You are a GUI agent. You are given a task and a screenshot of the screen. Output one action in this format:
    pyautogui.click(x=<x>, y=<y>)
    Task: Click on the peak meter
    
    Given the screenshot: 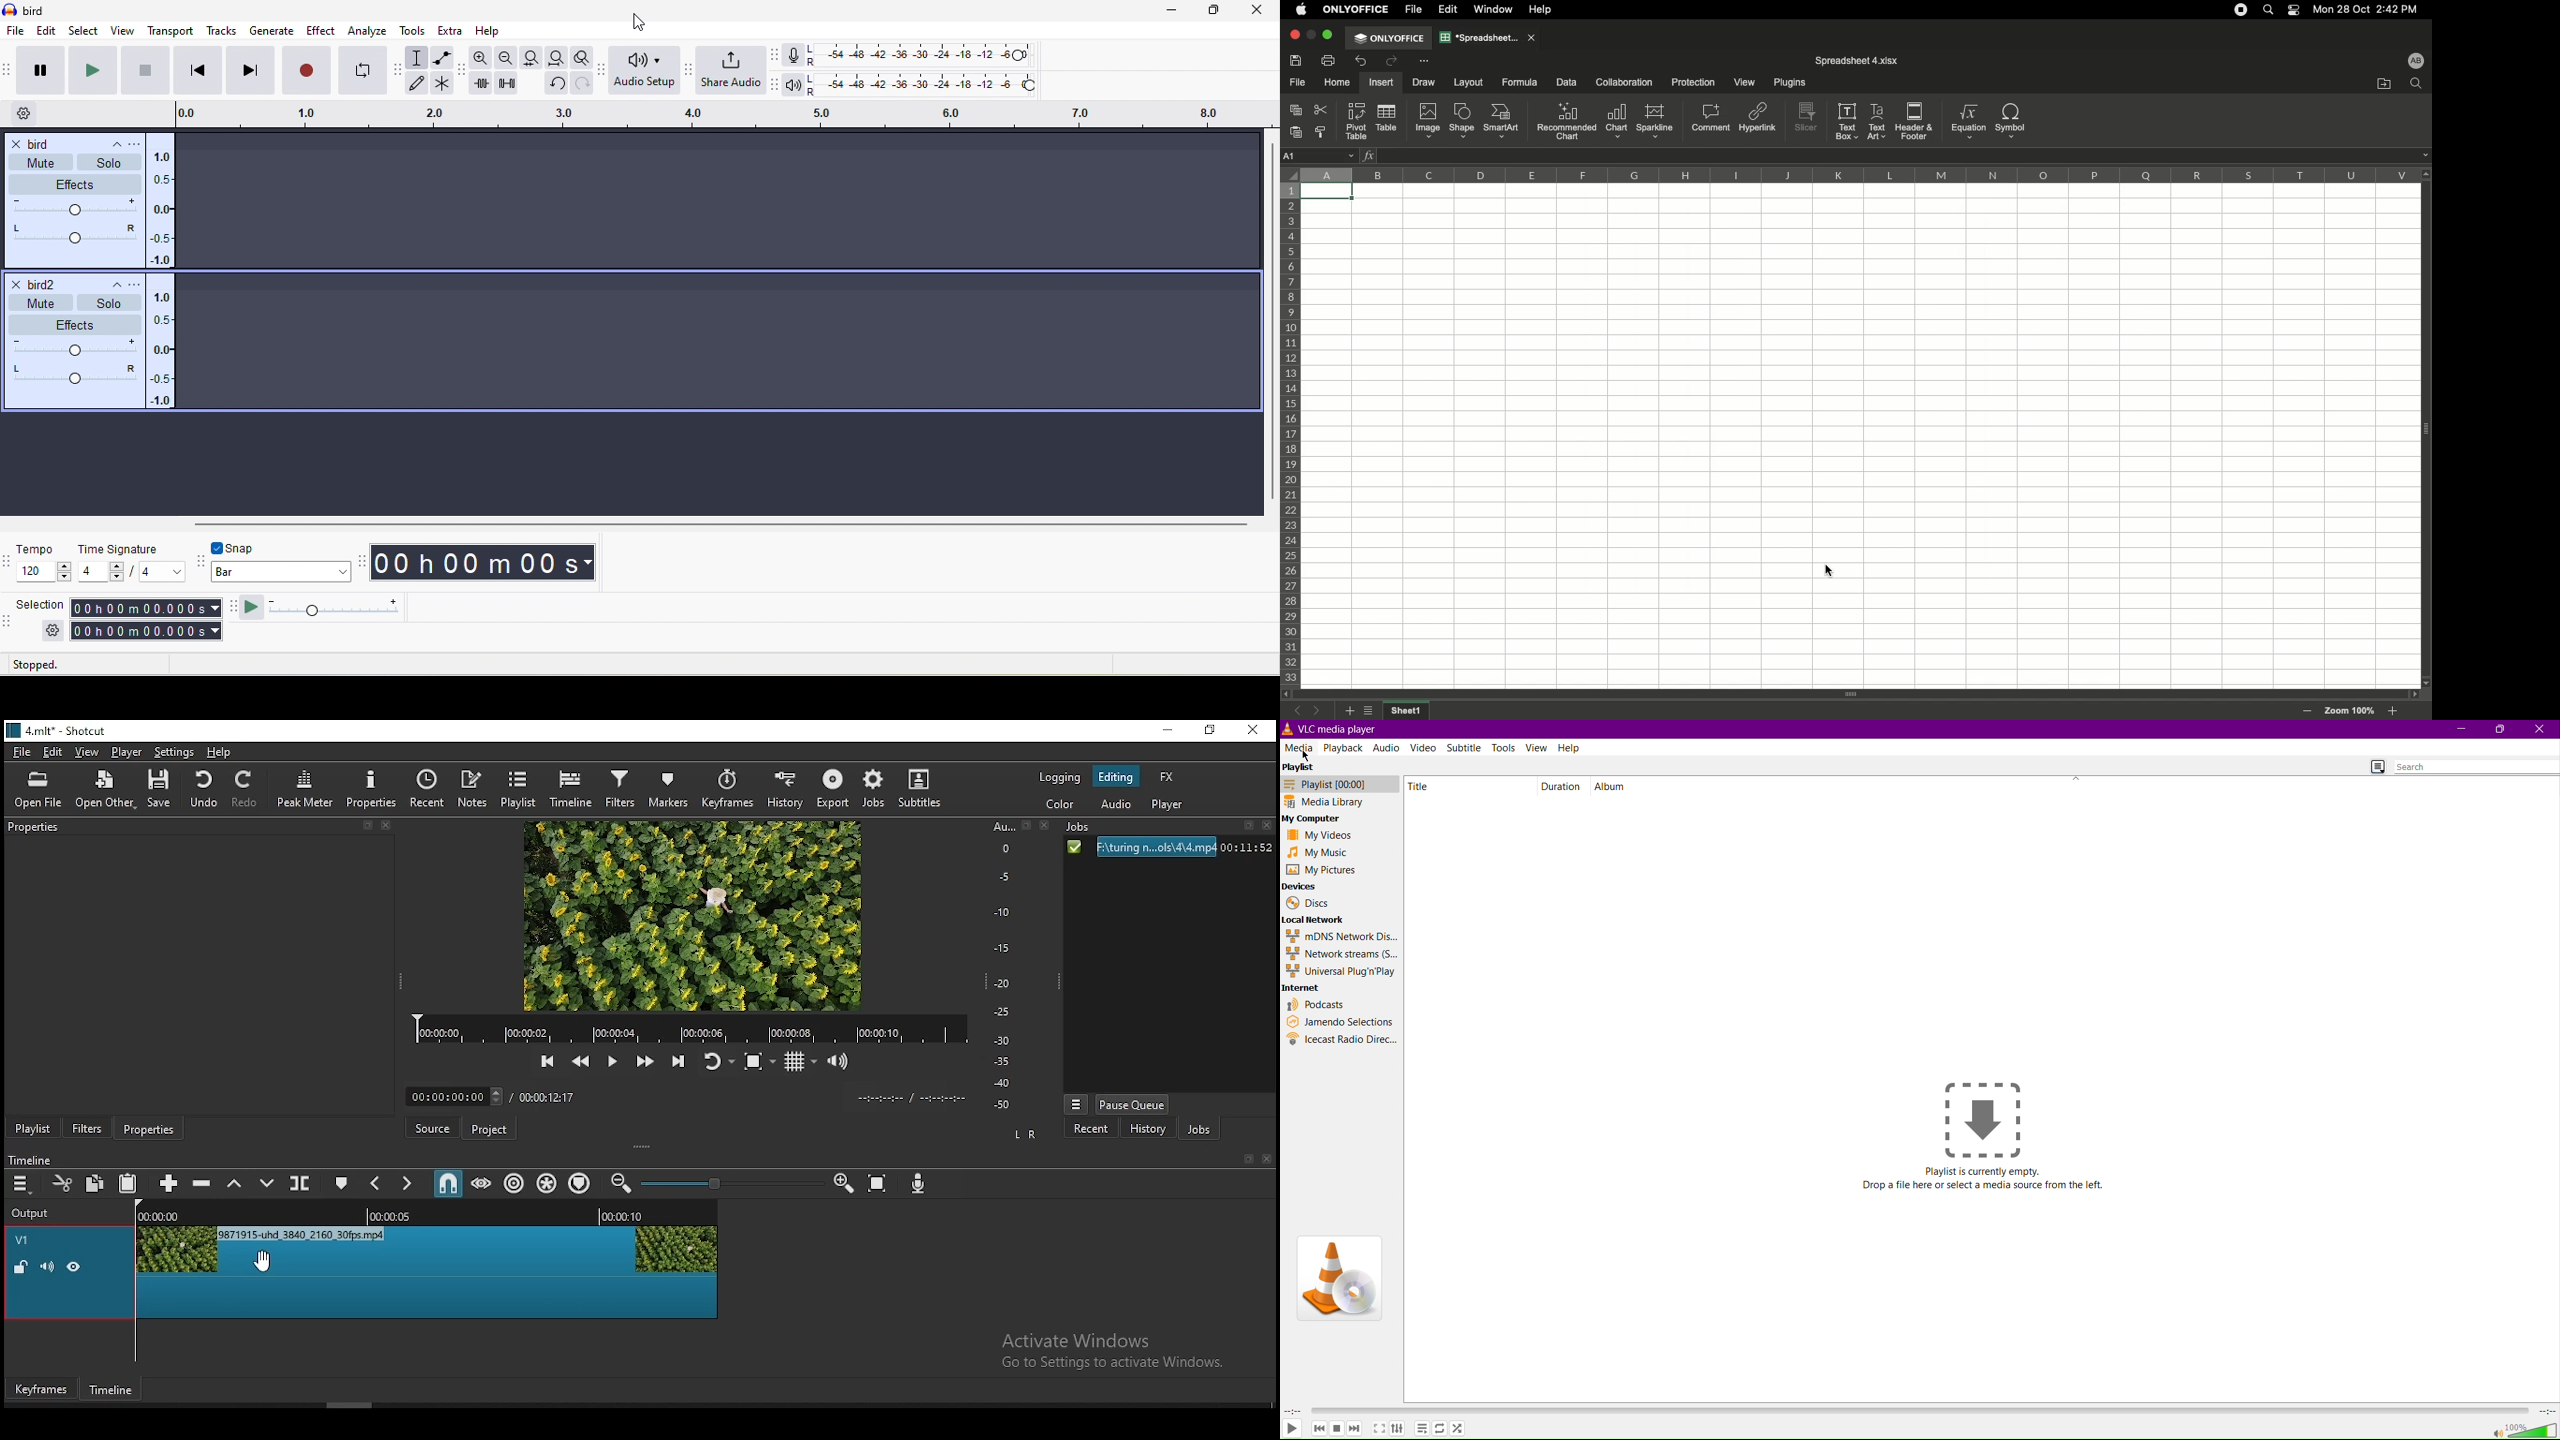 What is the action you would take?
    pyautogui.click(x=306, y=788)
    